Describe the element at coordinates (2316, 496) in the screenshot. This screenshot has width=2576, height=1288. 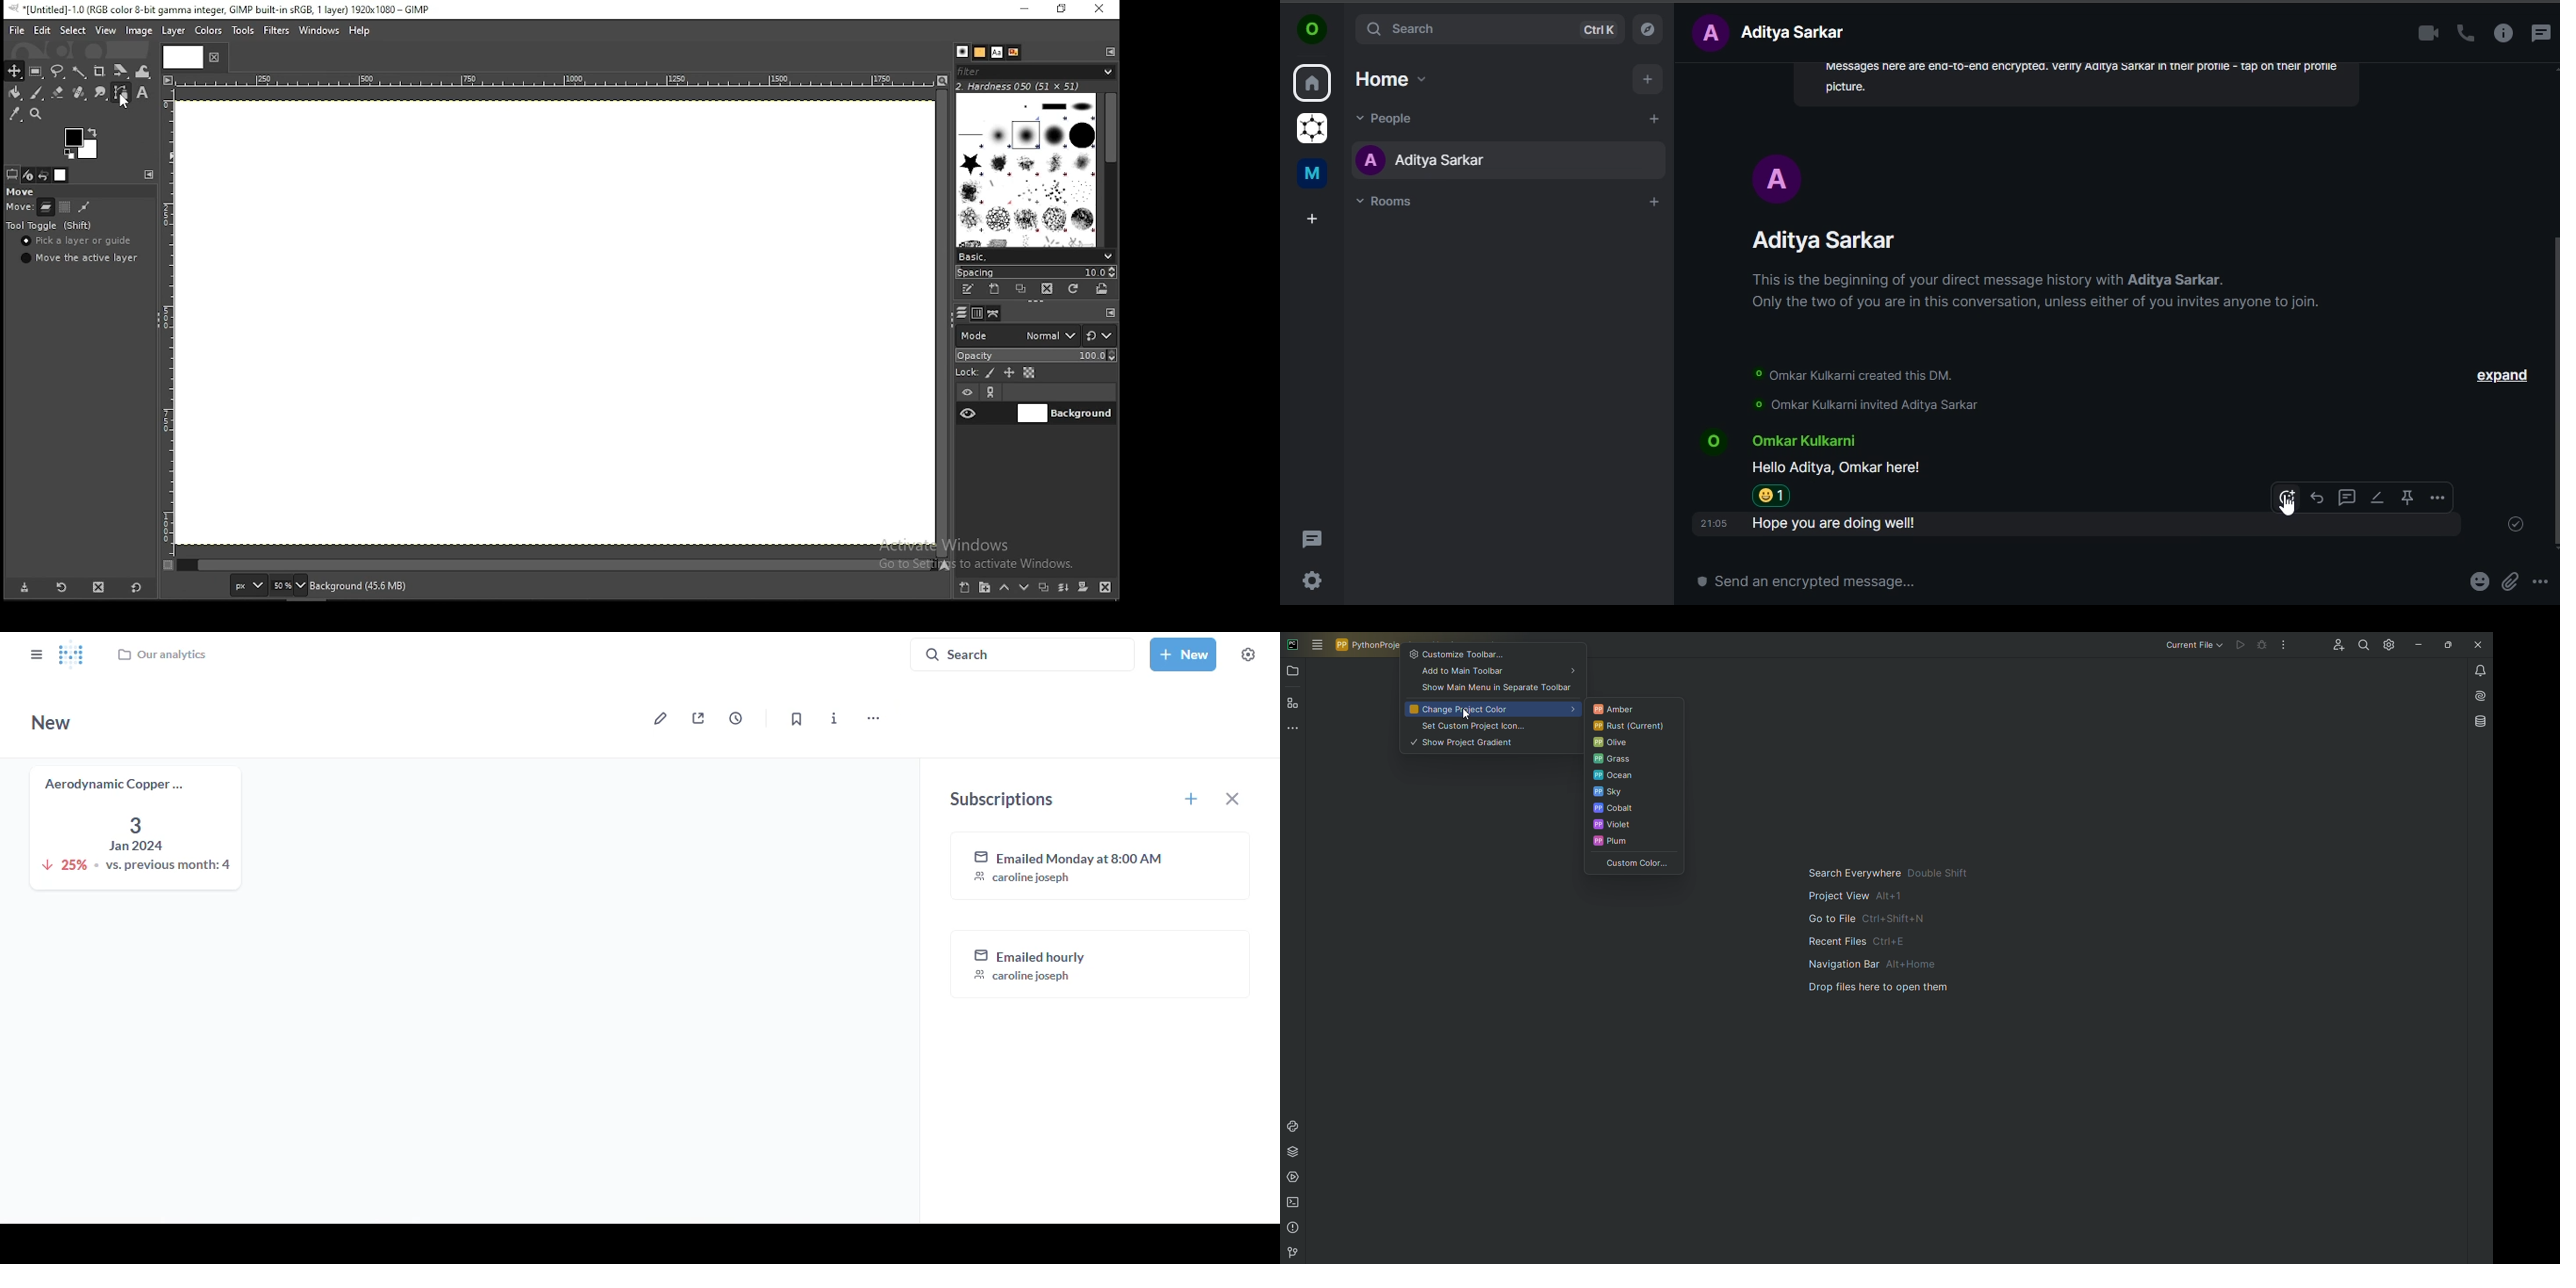
I see `reply` at that location.